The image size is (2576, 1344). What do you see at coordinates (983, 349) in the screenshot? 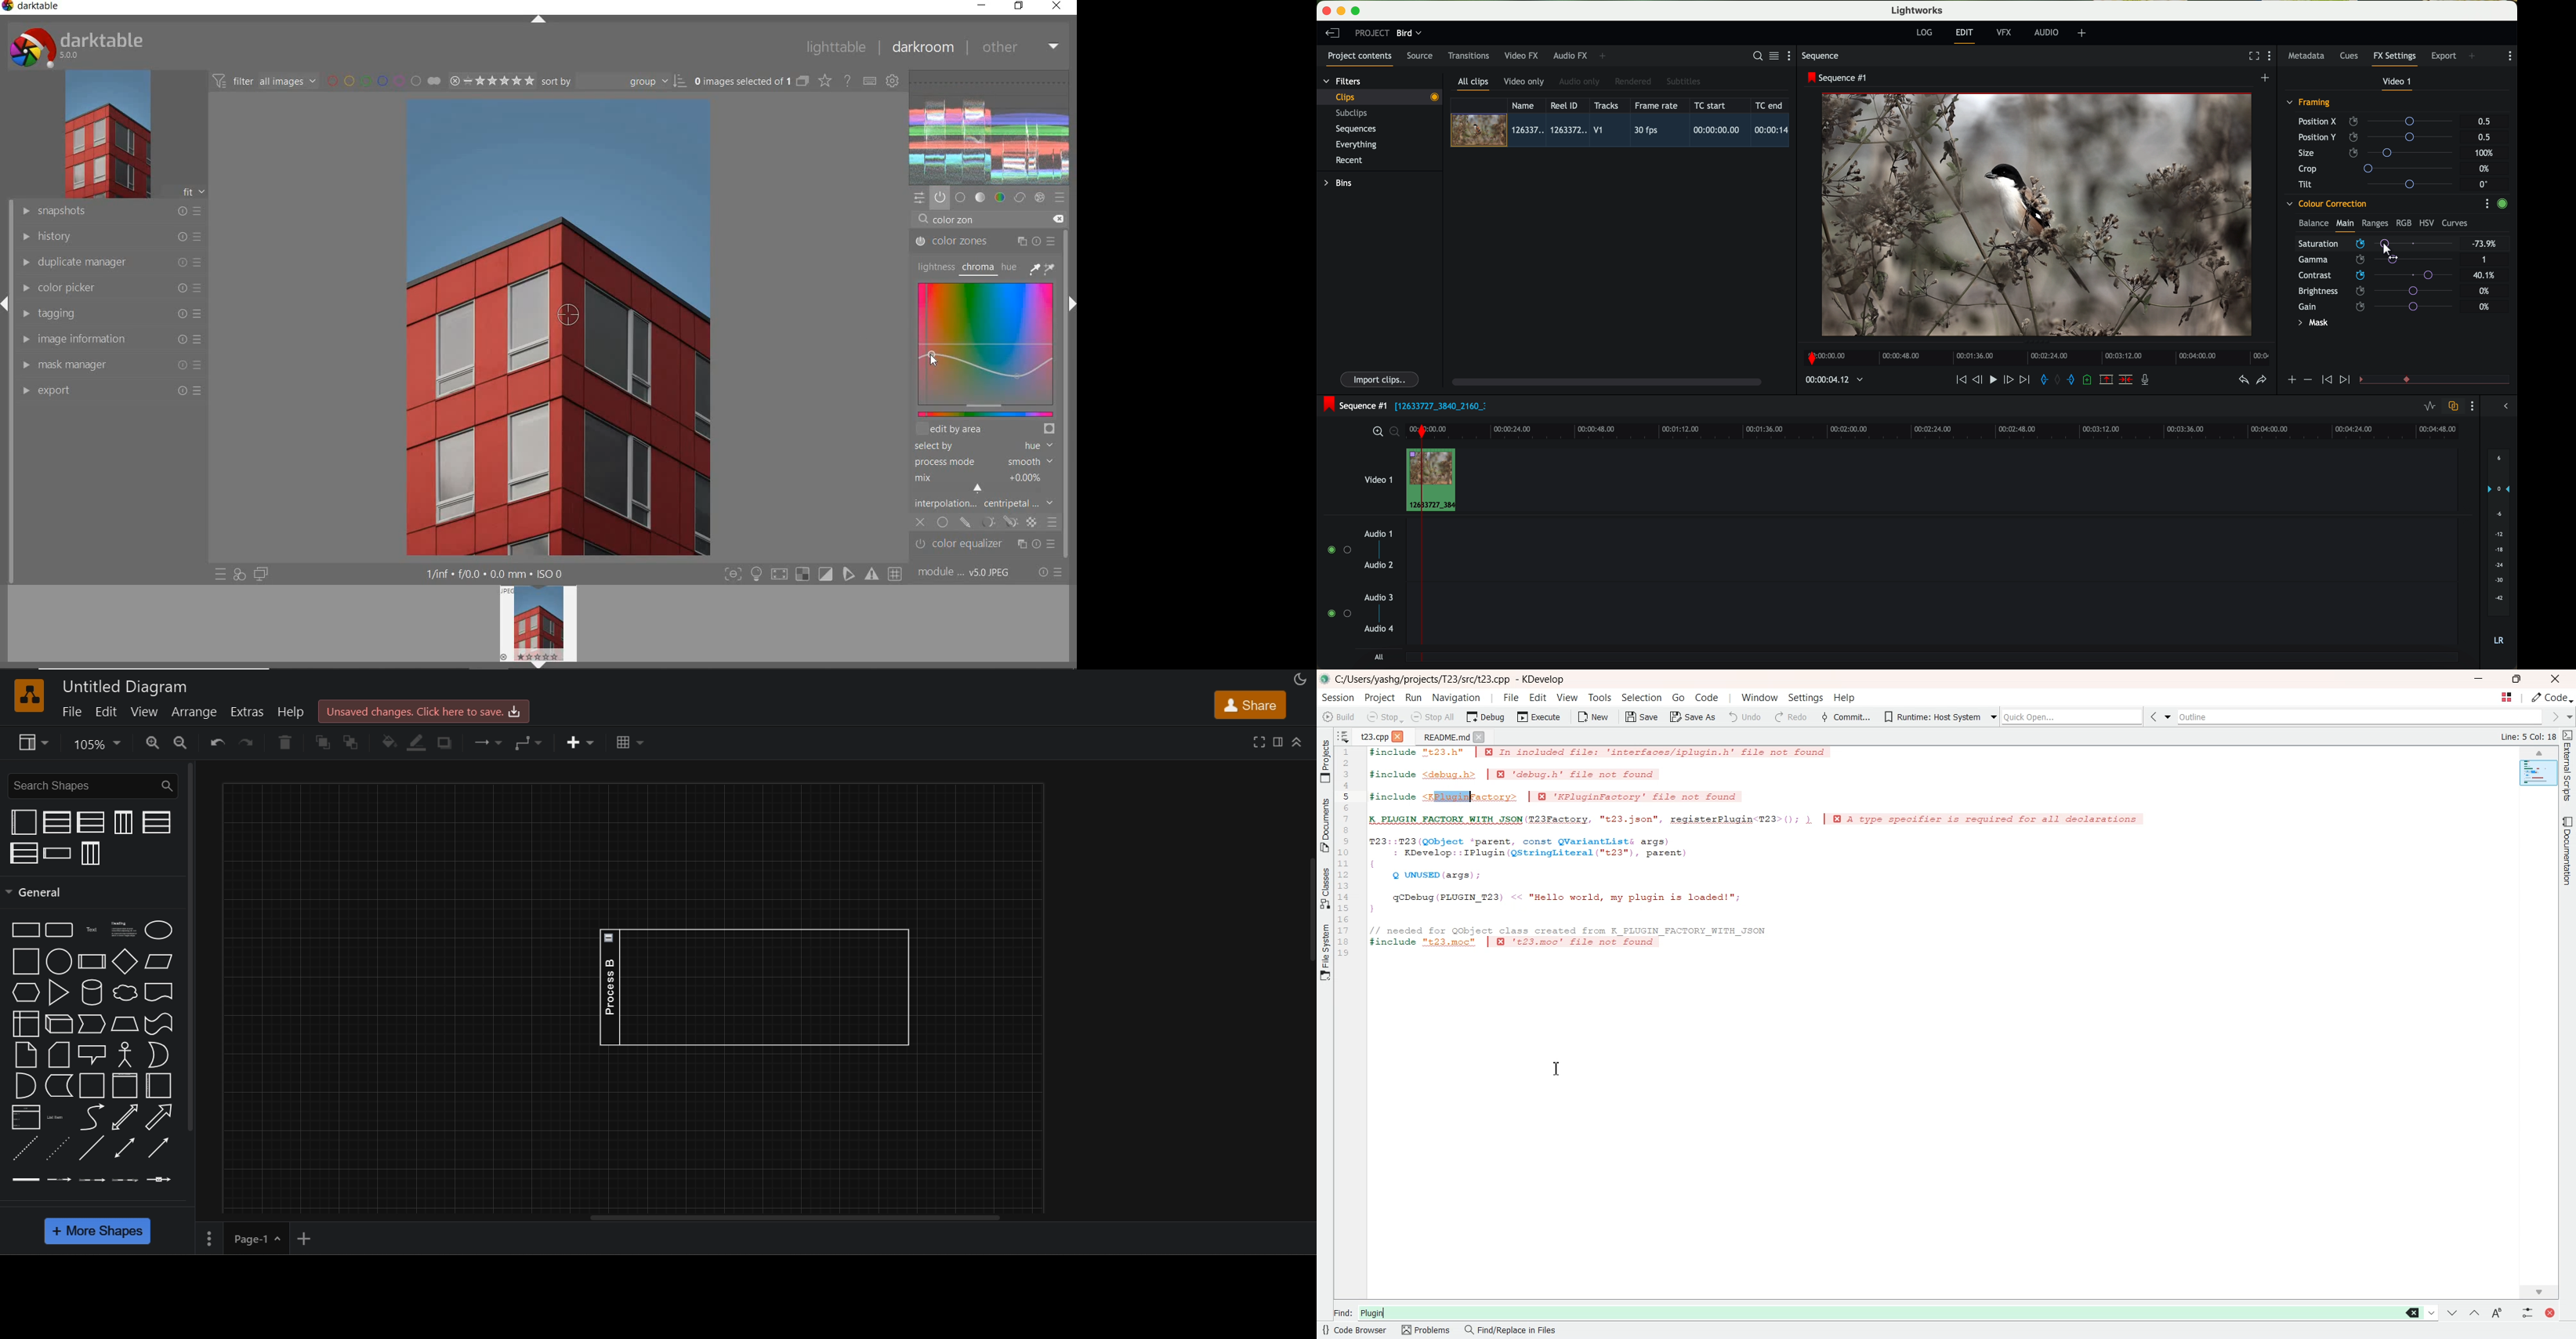
I see `MAP` at bounding box center [983, 349].